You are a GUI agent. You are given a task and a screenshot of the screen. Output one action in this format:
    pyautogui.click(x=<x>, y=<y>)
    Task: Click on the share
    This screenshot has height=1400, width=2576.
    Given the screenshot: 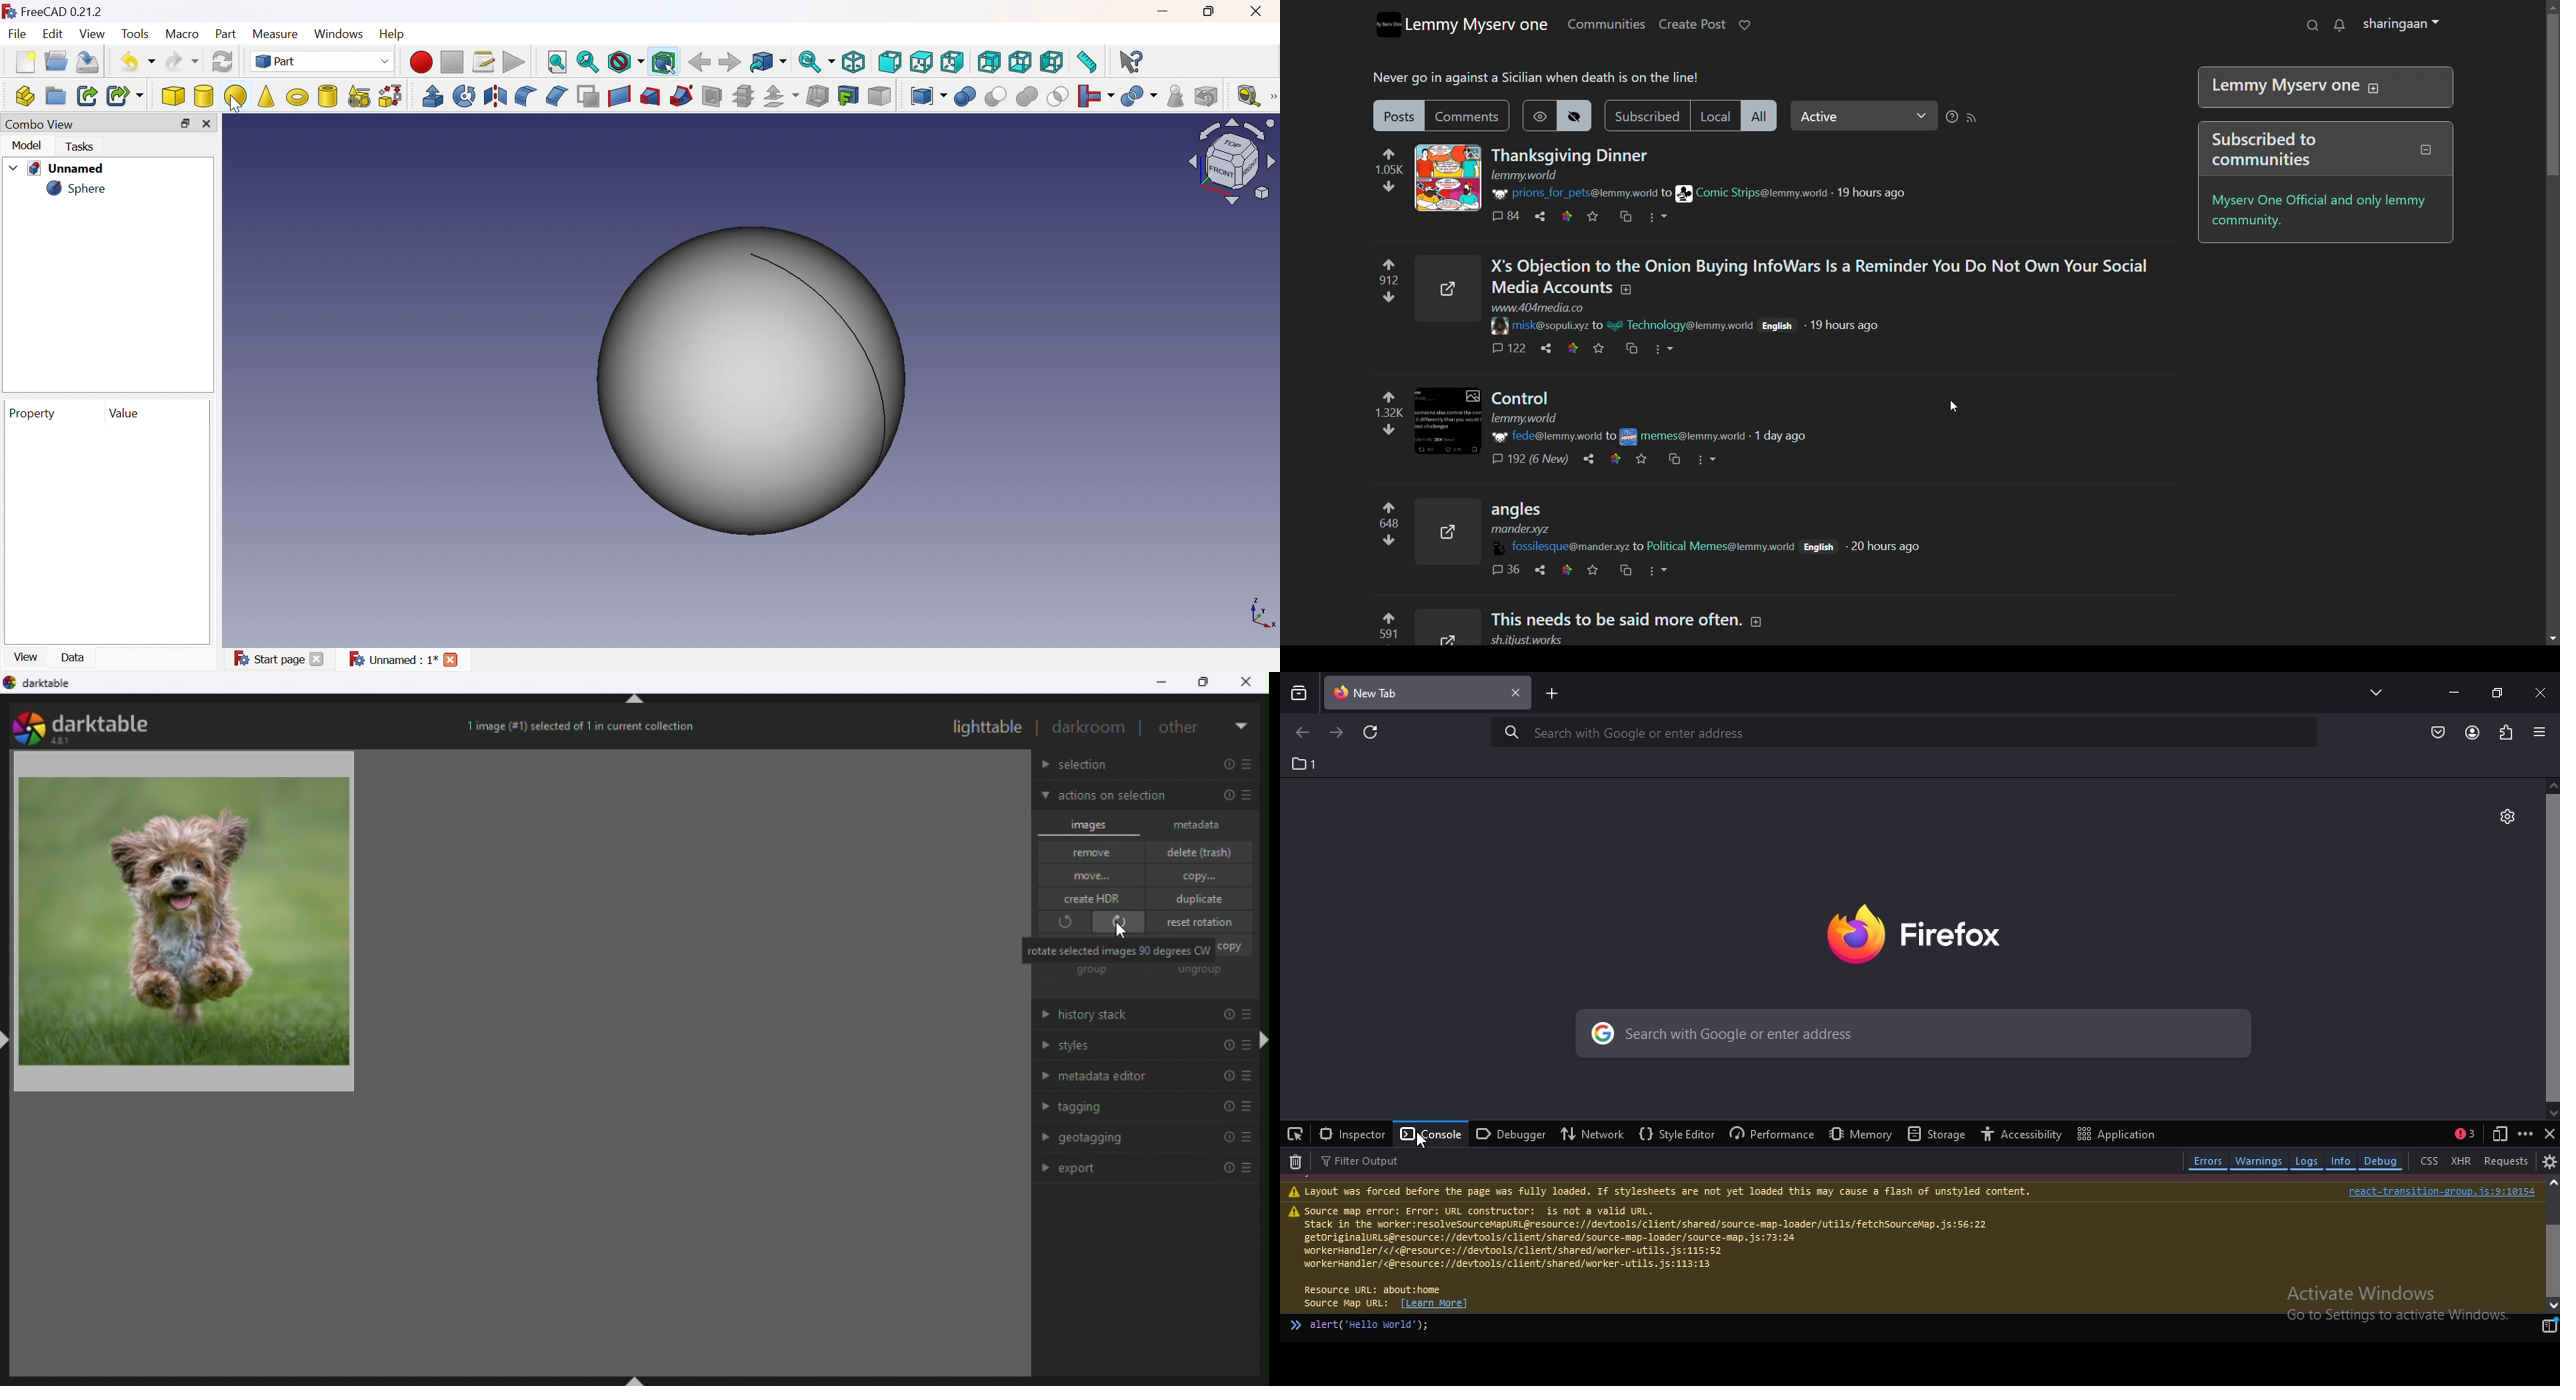 What is the action you would take?
    pyautogui.click(x=1535, y=570)
    